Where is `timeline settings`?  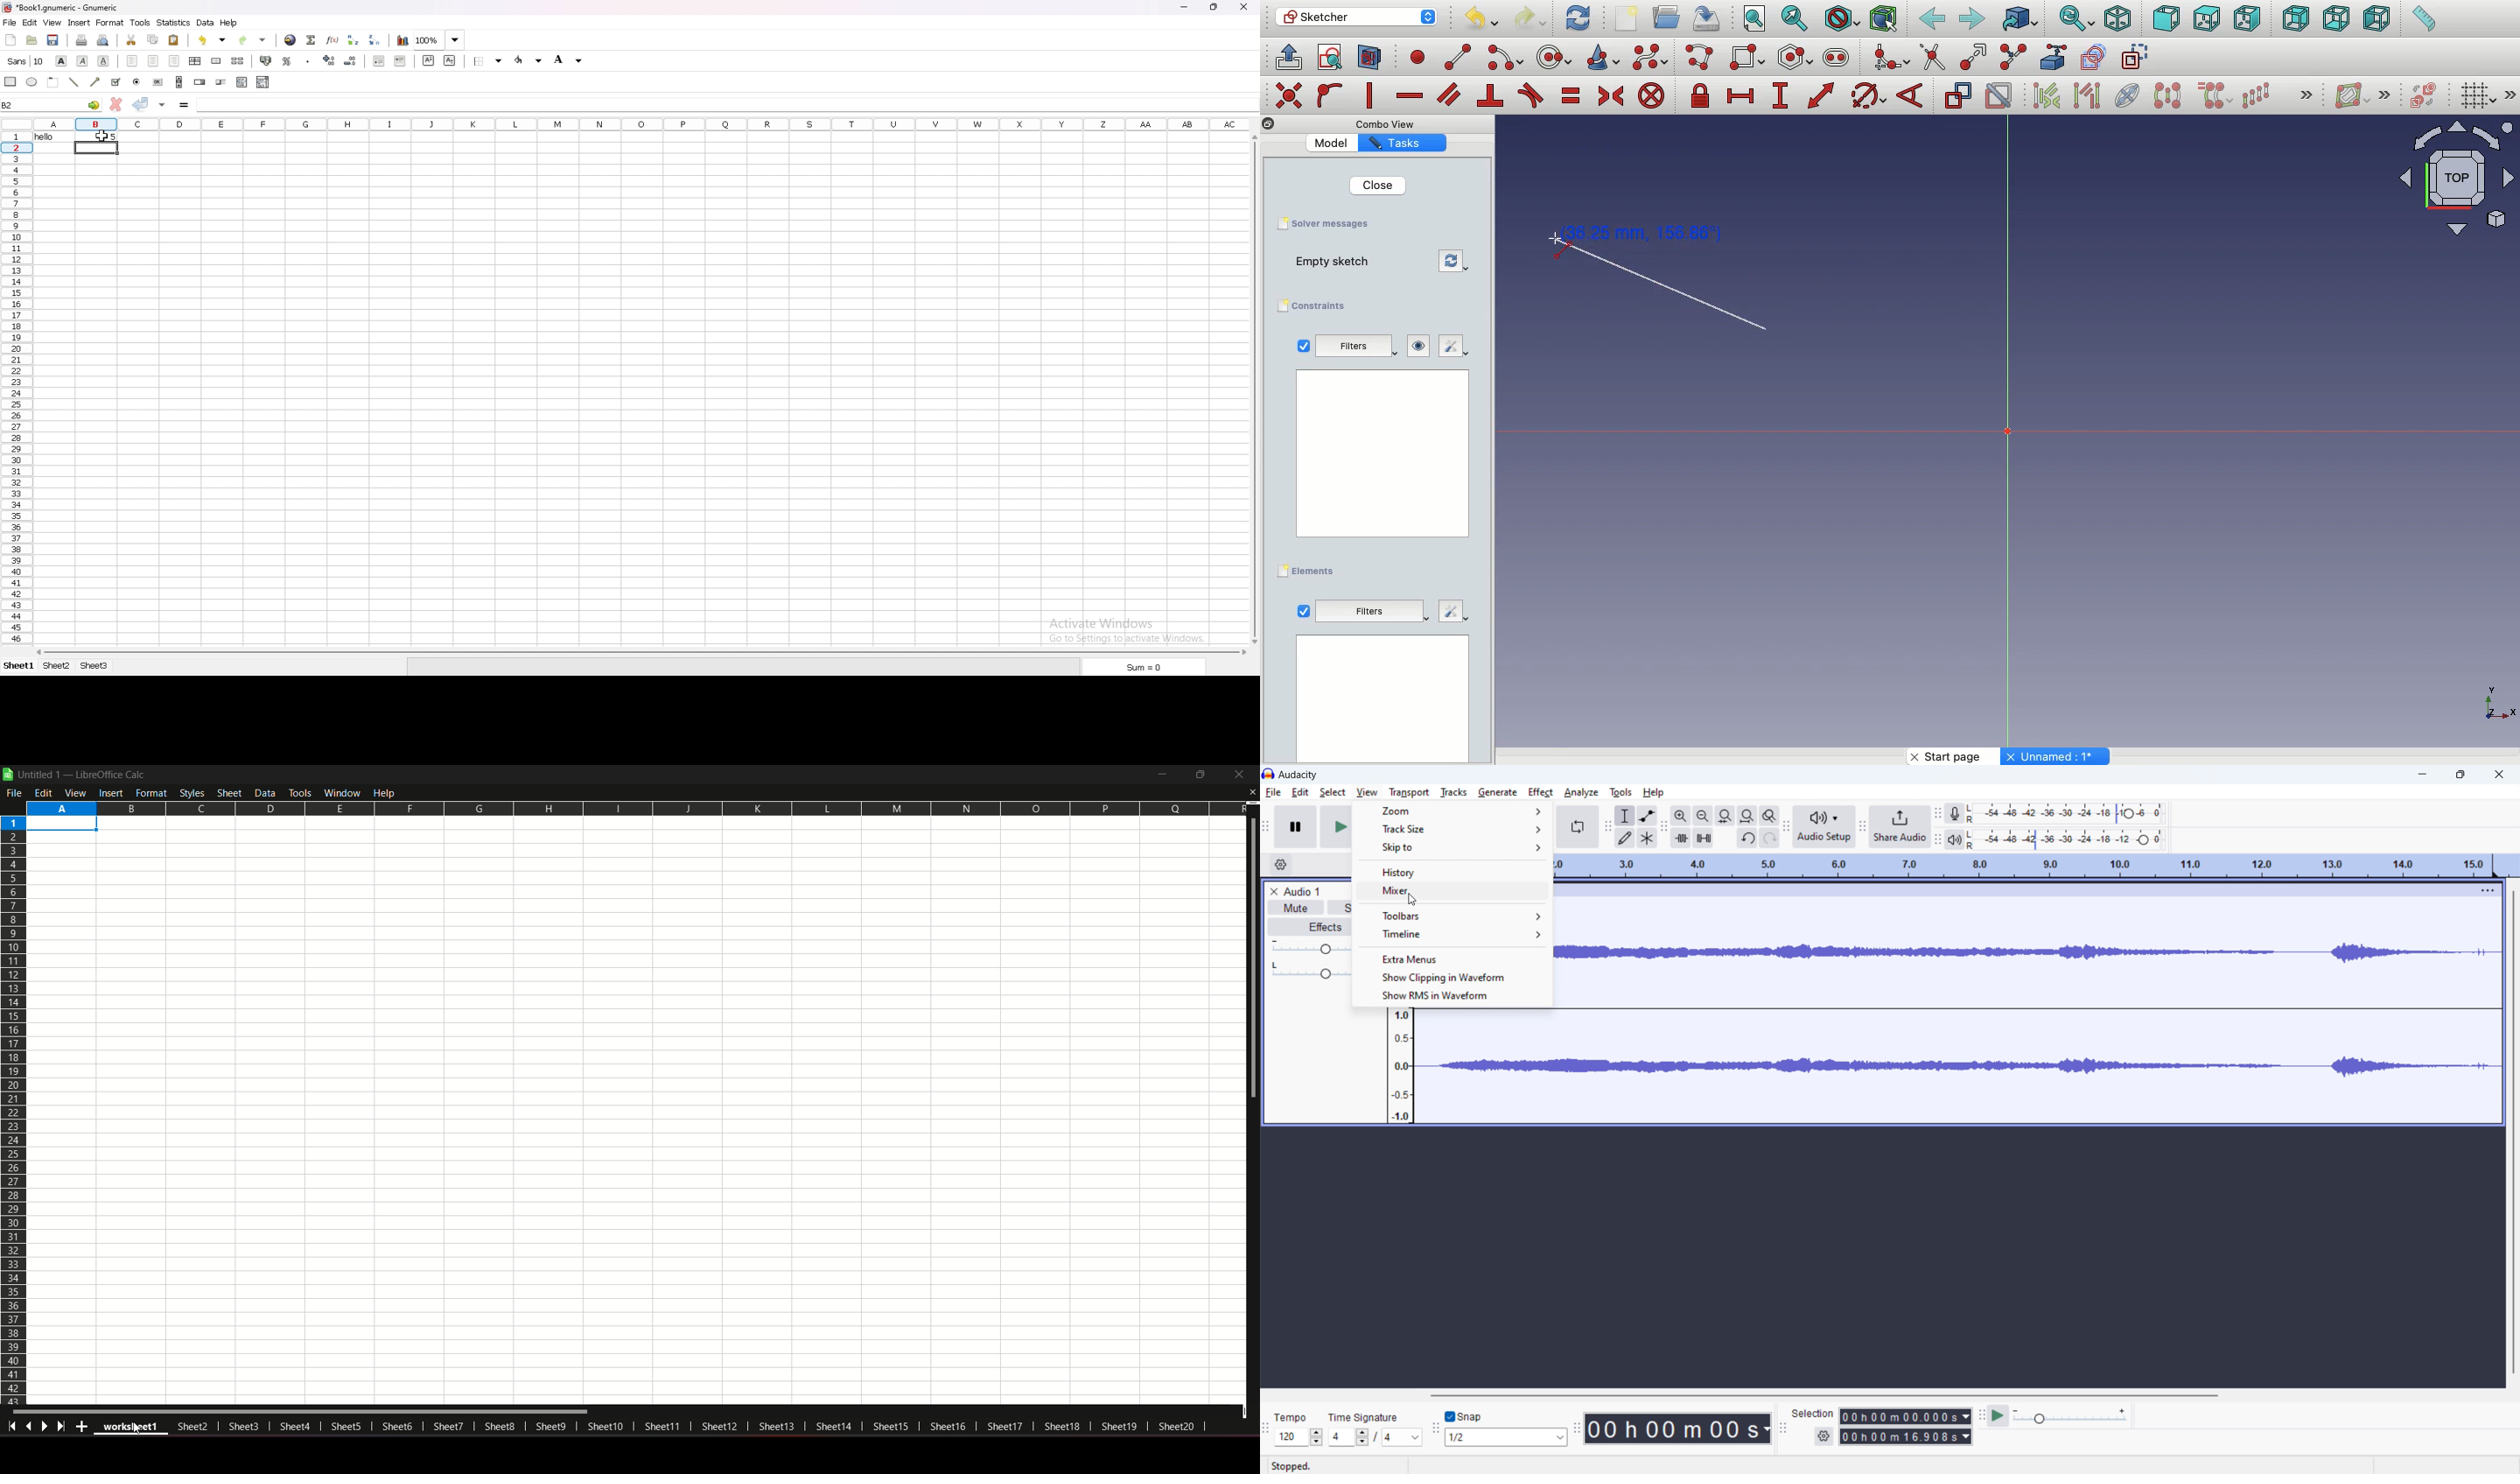 timeline settings is located at coordinates (1280, 865).